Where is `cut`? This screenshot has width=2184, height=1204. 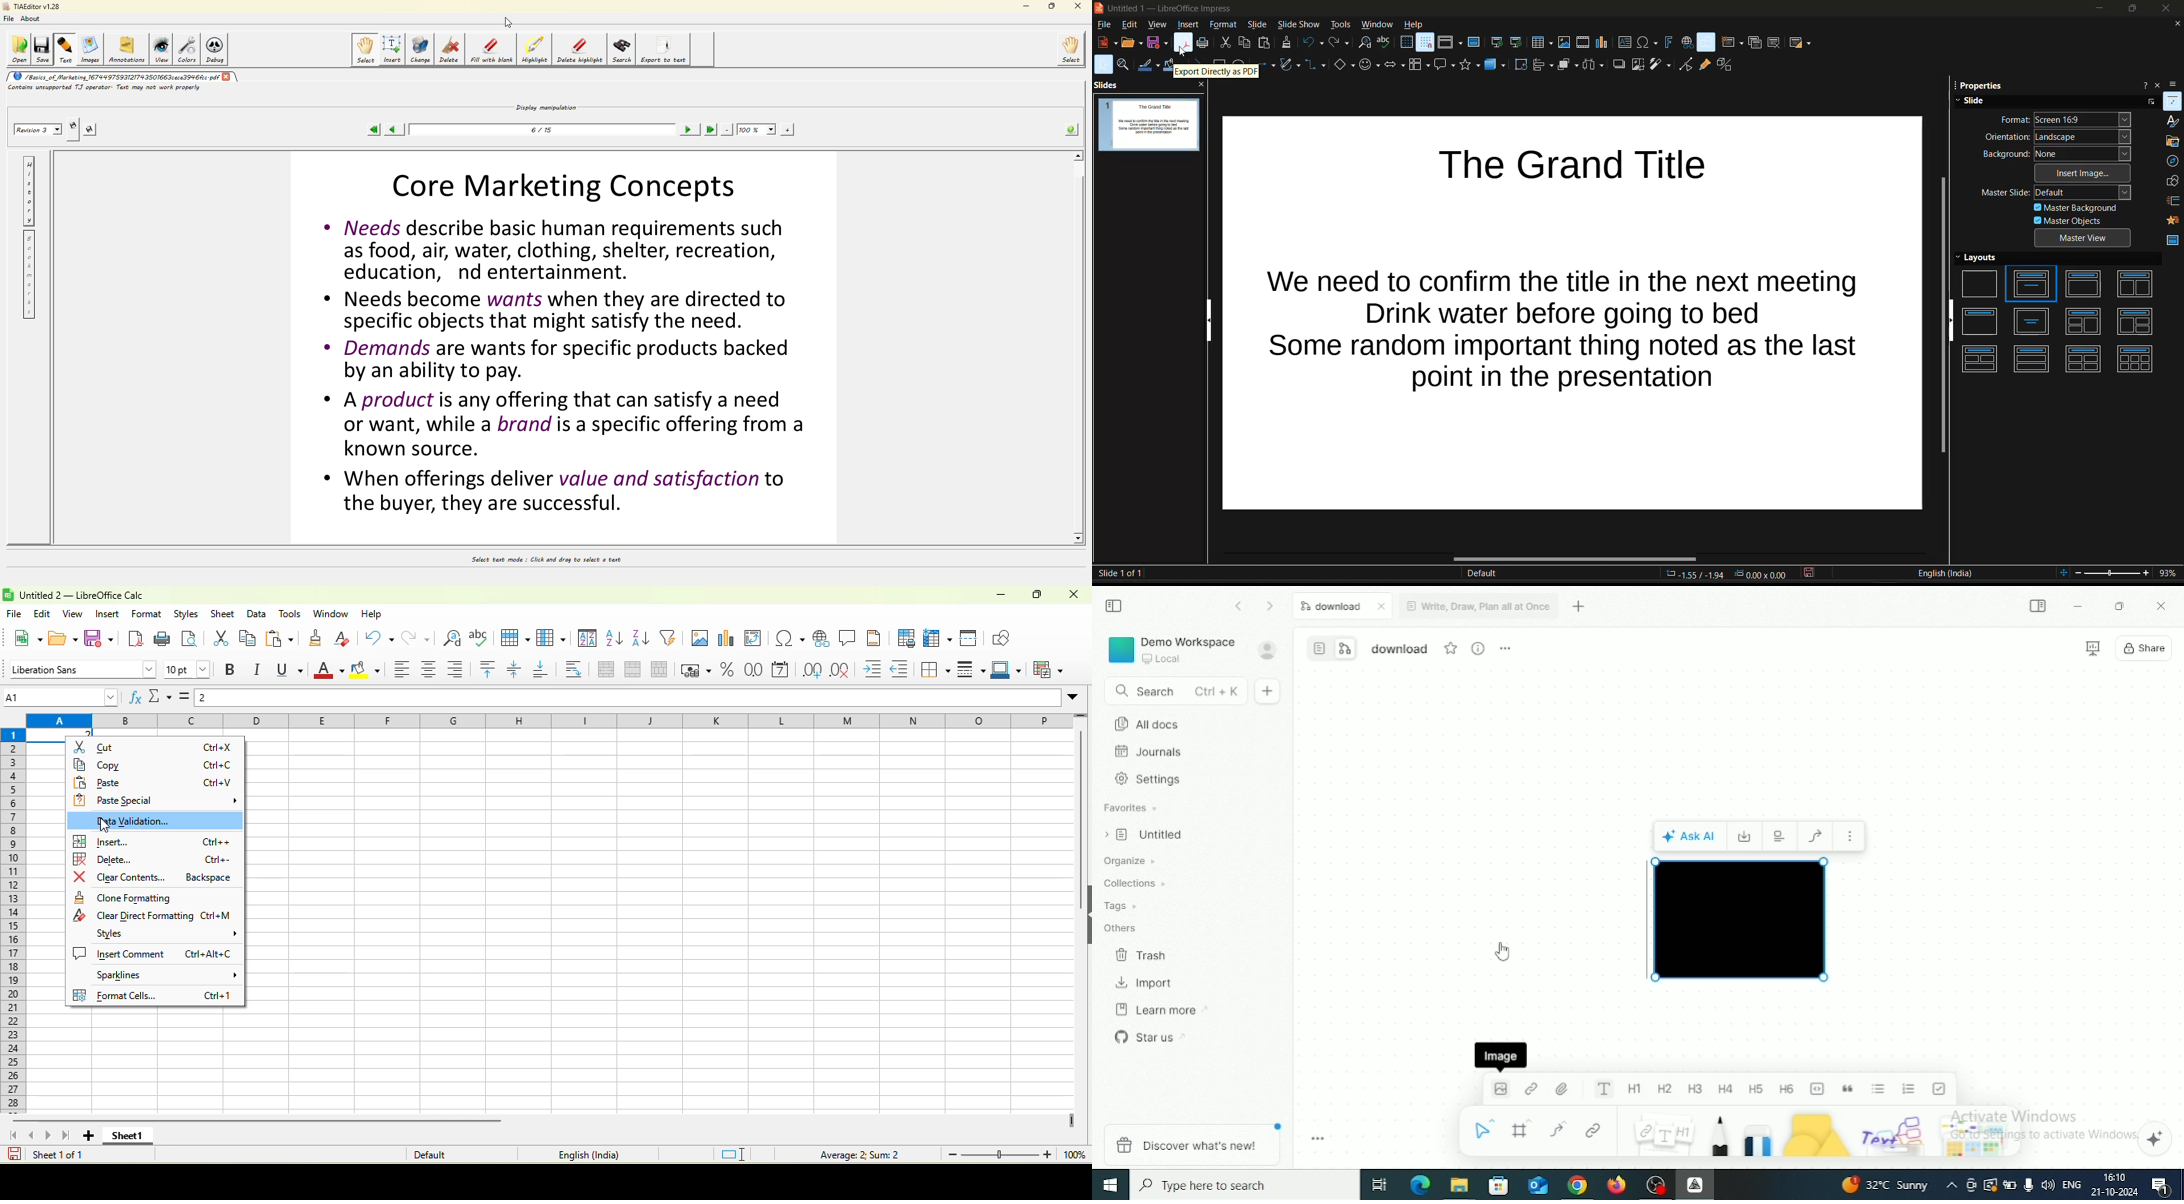
cut is located at coordinates (1226, 42).